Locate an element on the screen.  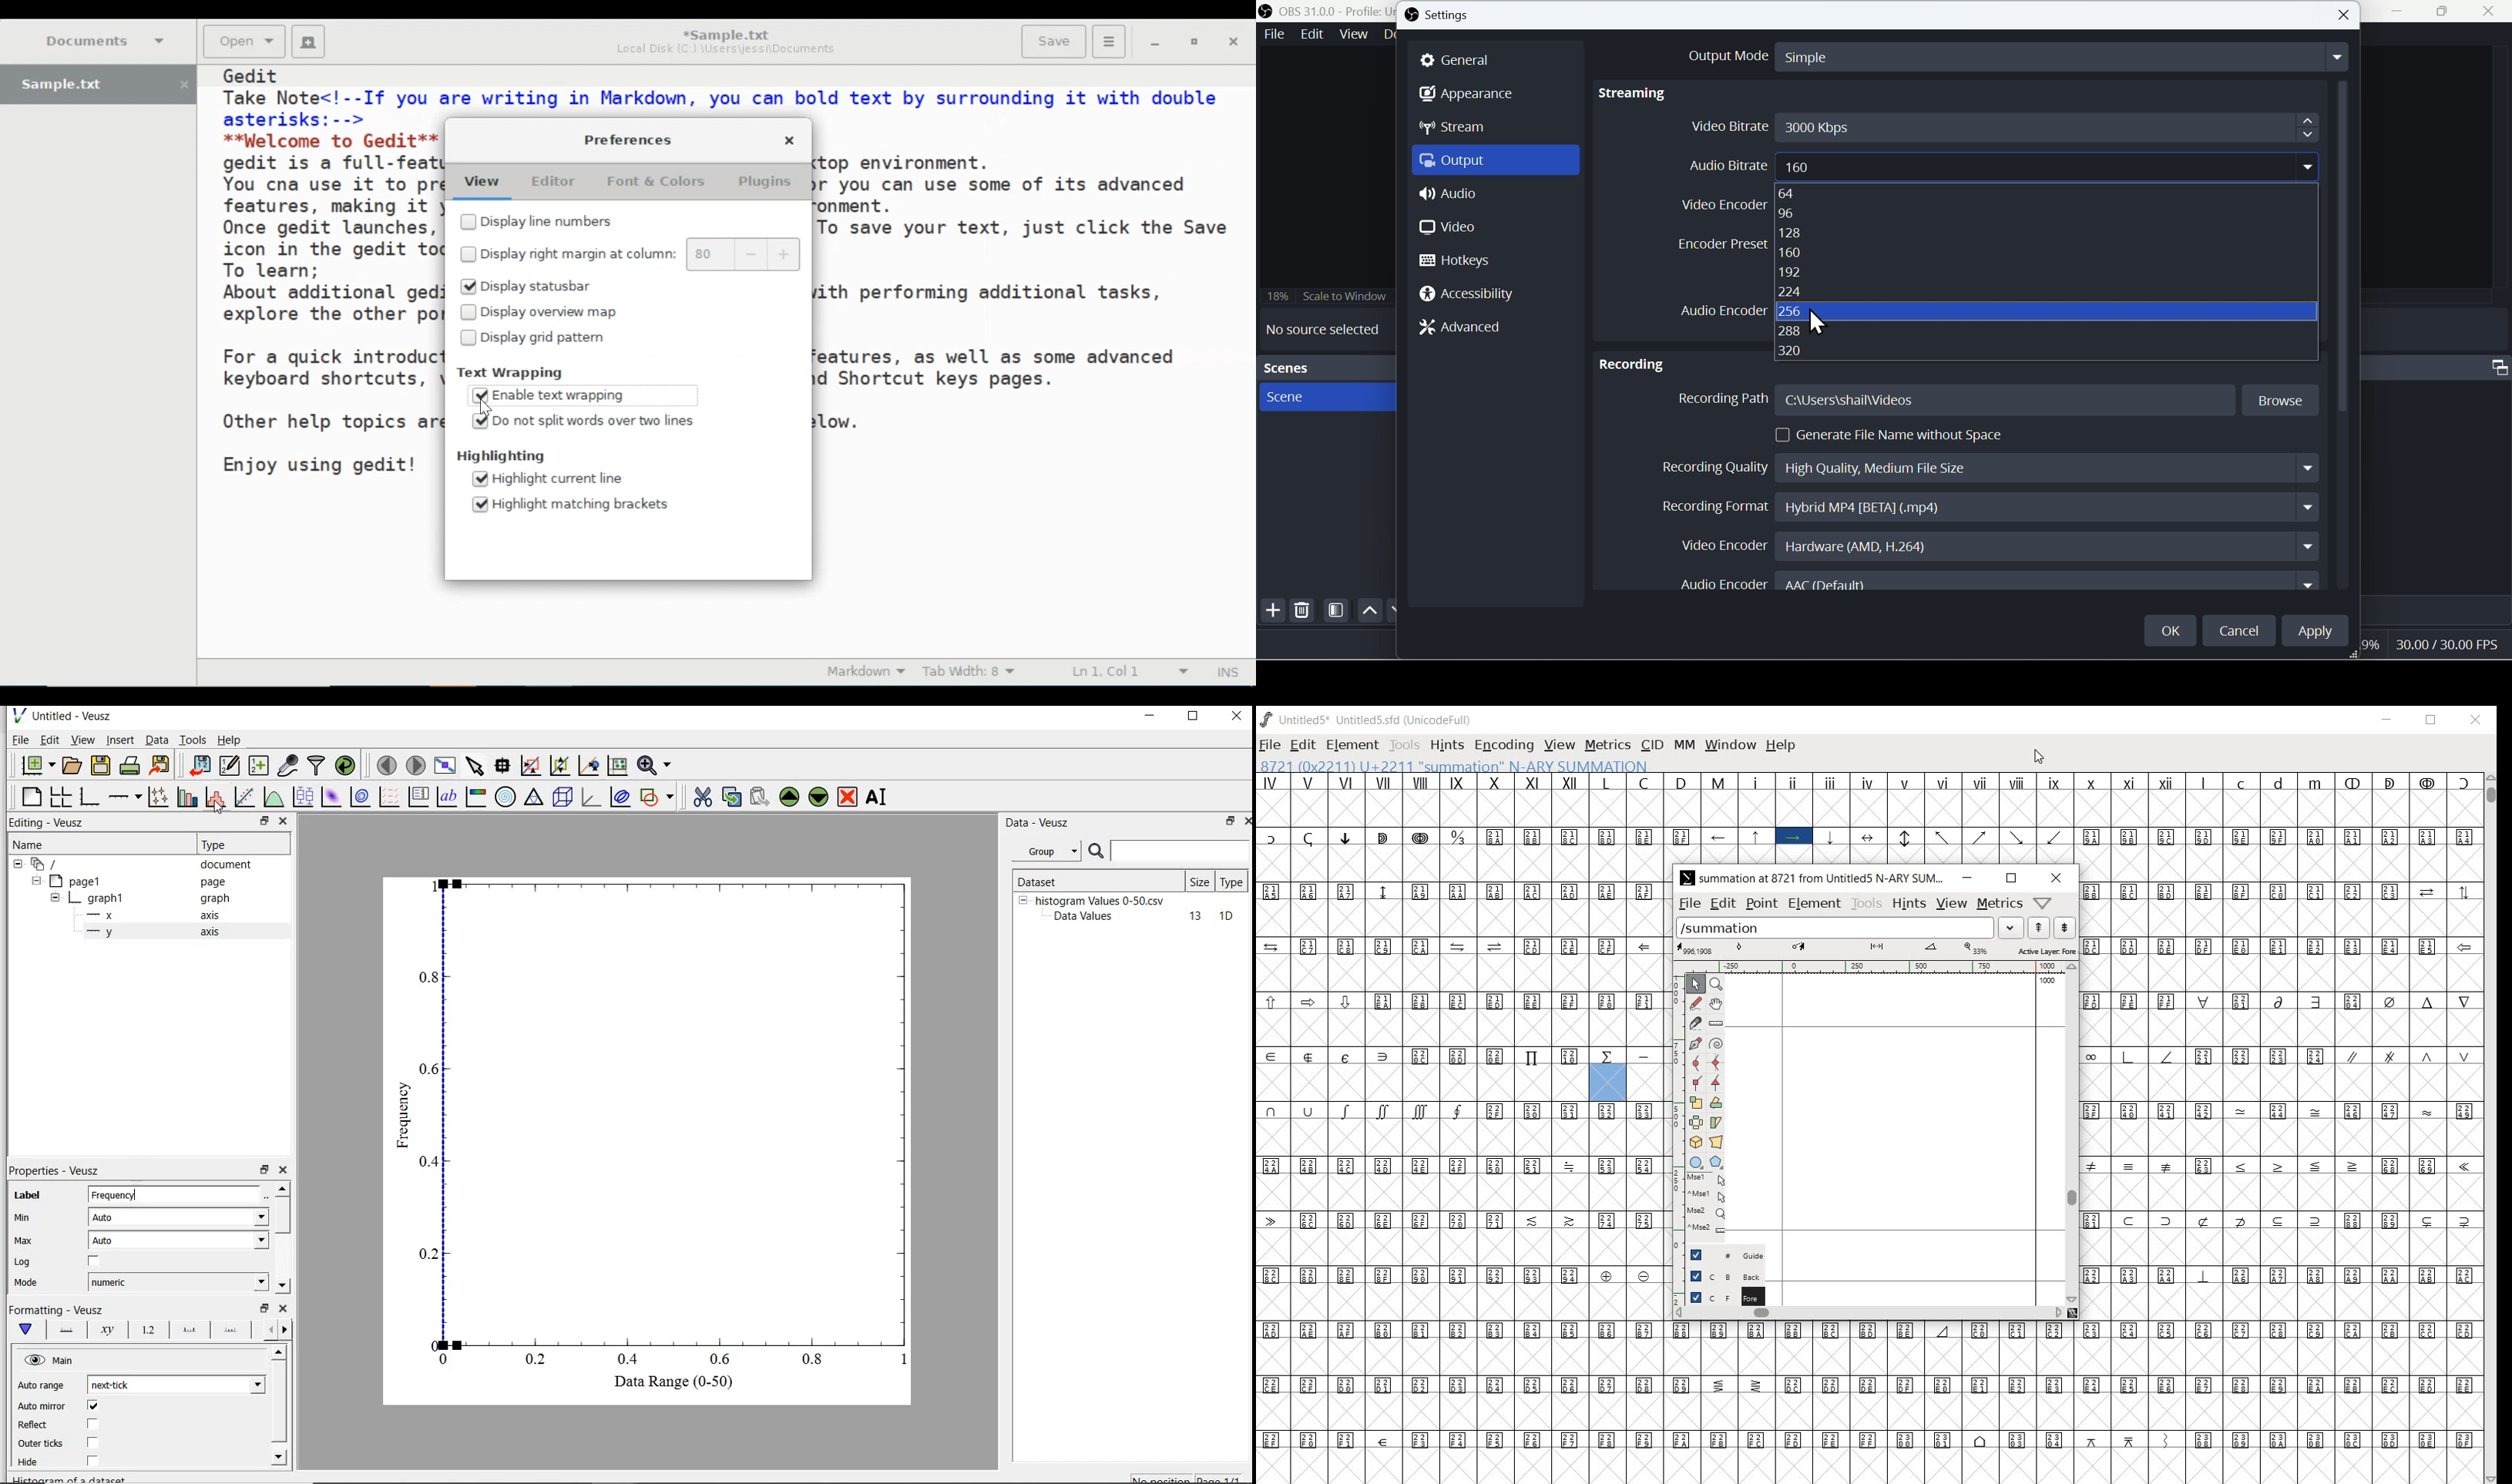
VIEW is located at coordinates (1560, 745).